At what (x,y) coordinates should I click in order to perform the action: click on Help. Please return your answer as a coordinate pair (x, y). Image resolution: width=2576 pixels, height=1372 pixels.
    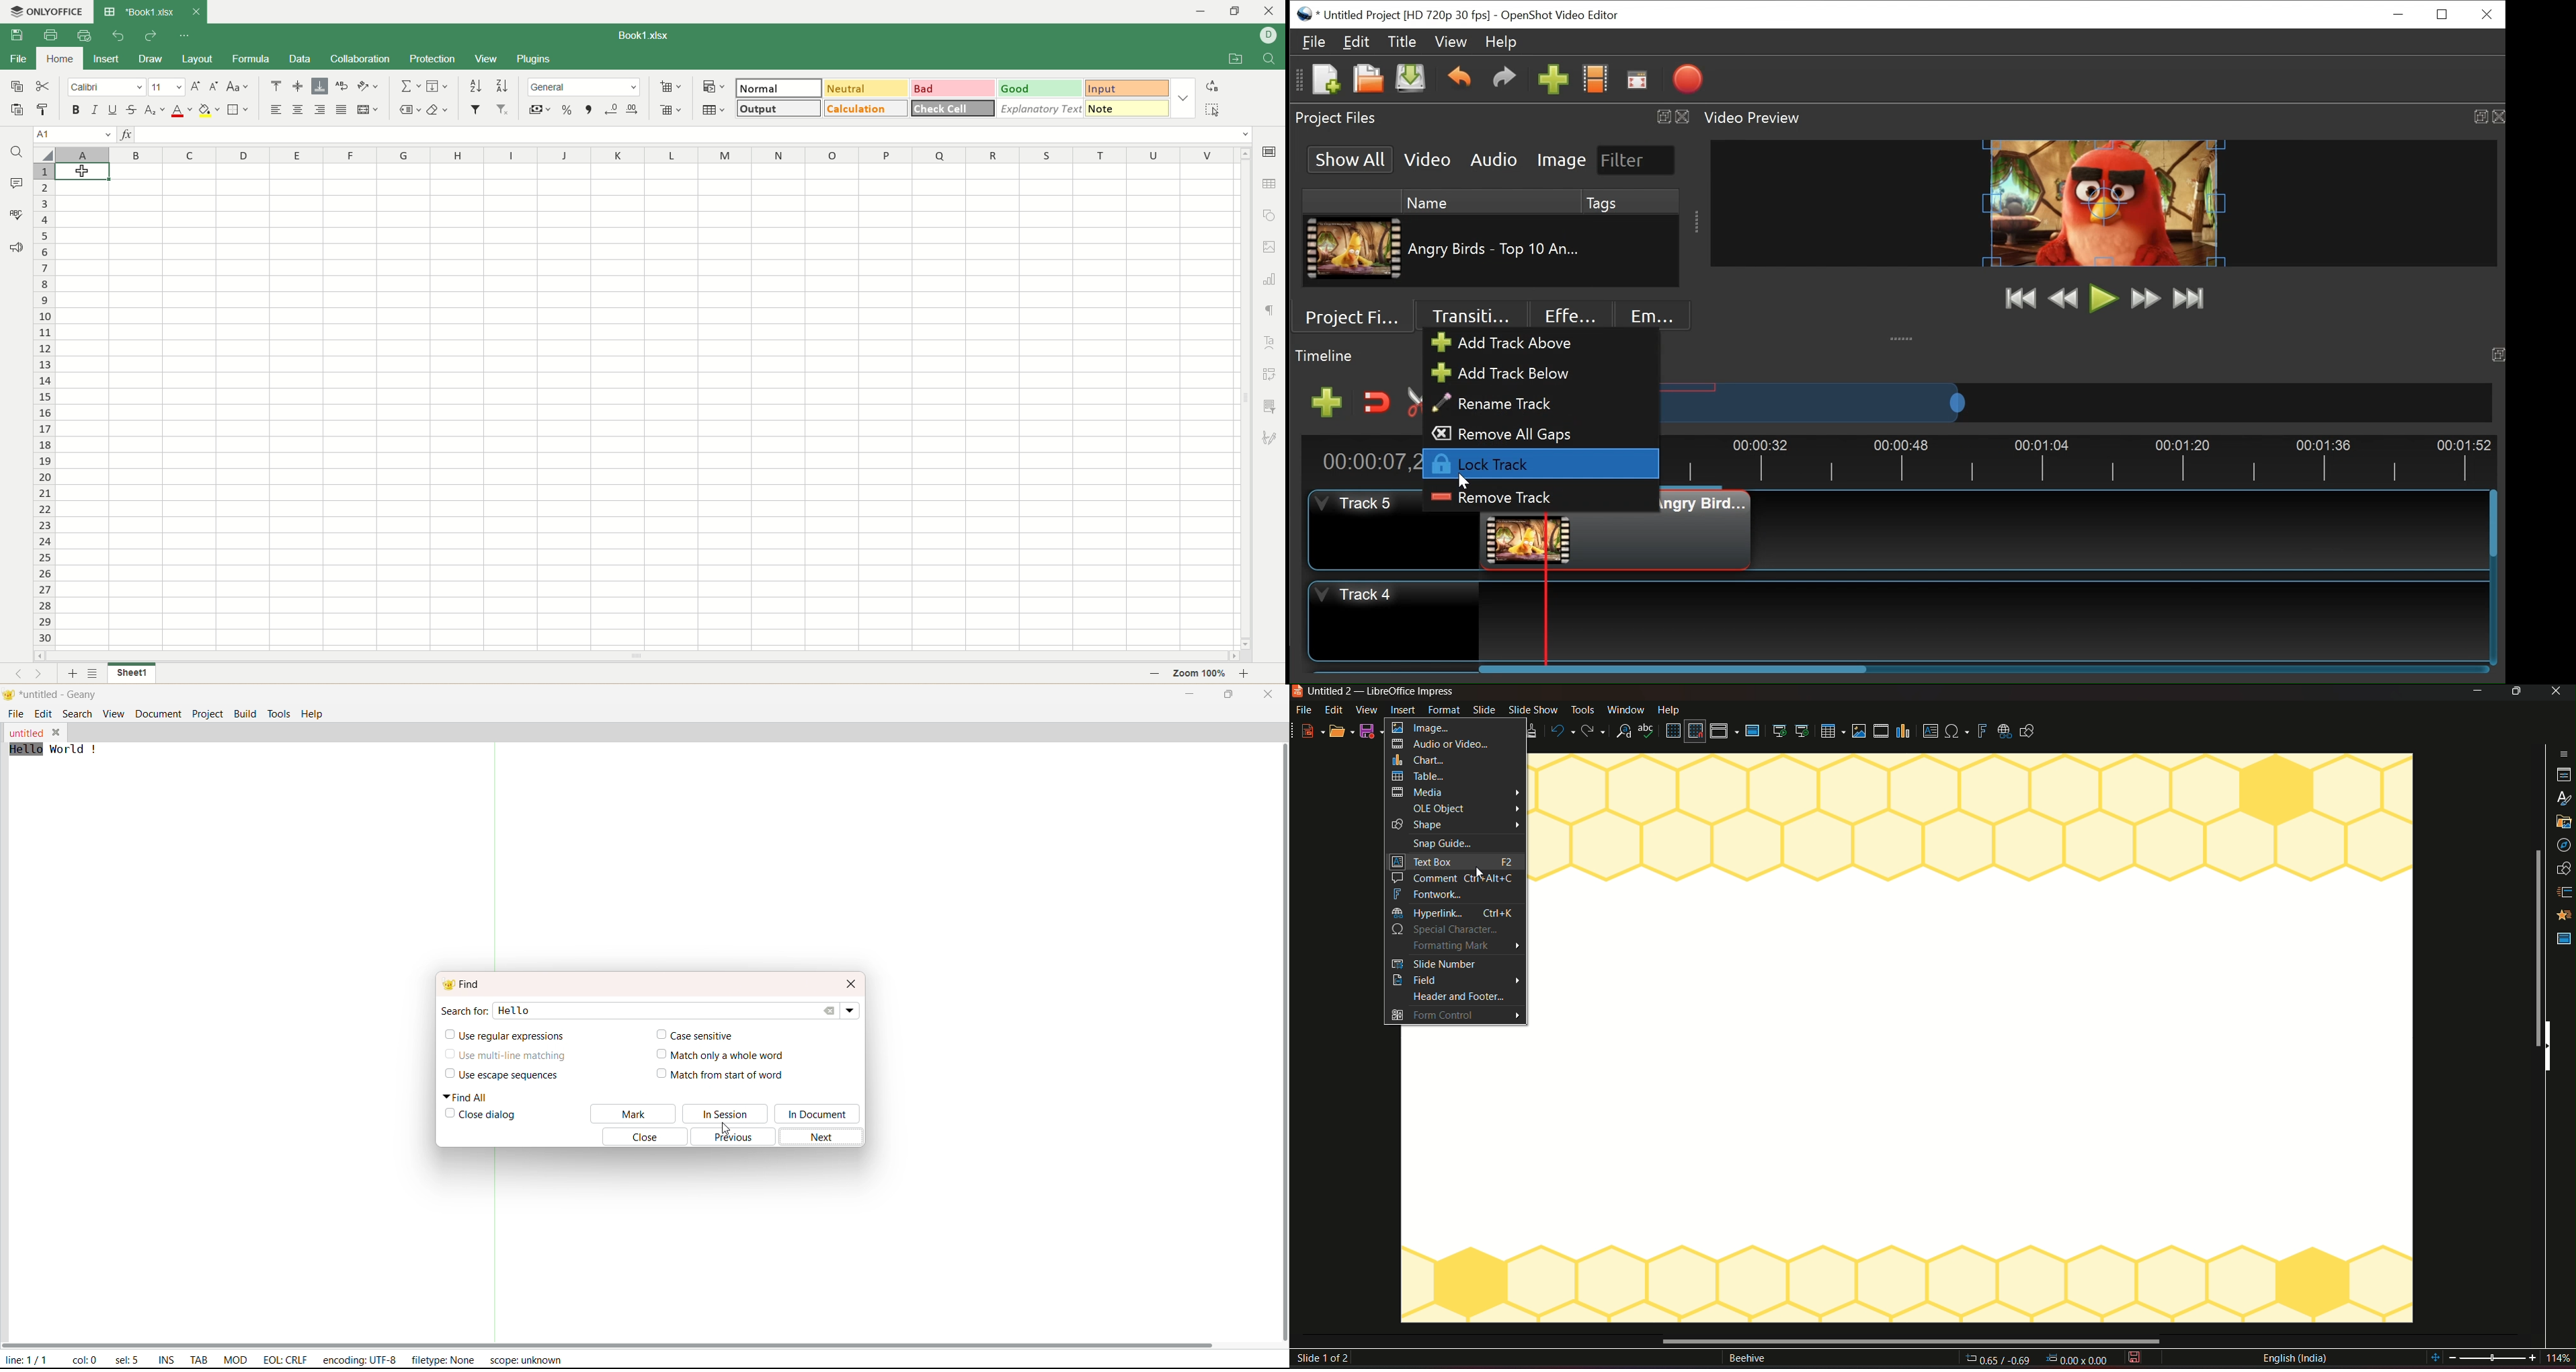
    Looking at the image, I should click on (1504, 44).